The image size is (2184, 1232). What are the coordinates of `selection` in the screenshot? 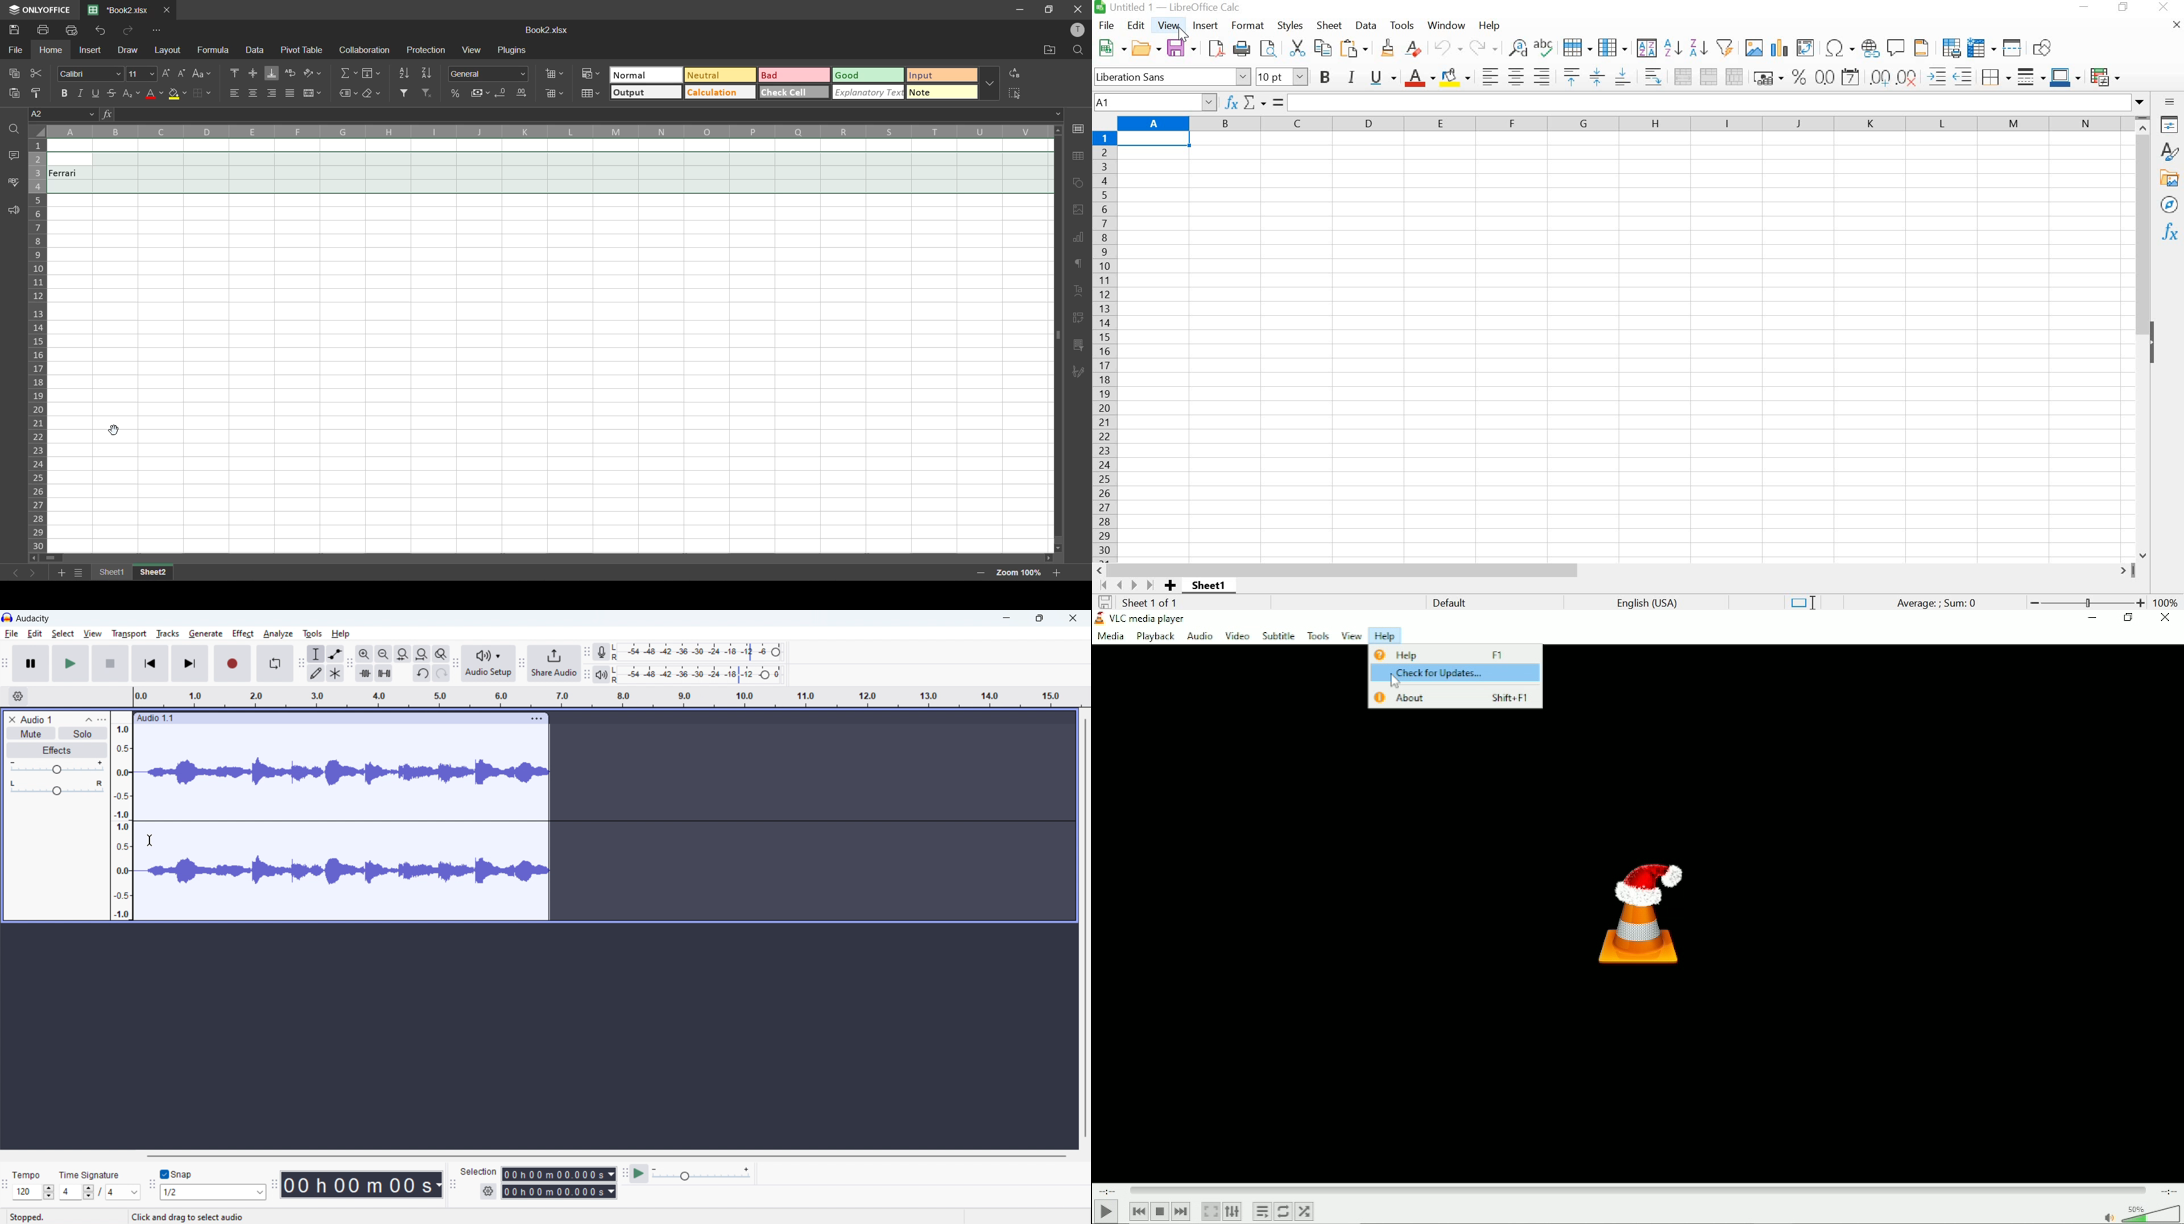 It's located at (480, 1171).